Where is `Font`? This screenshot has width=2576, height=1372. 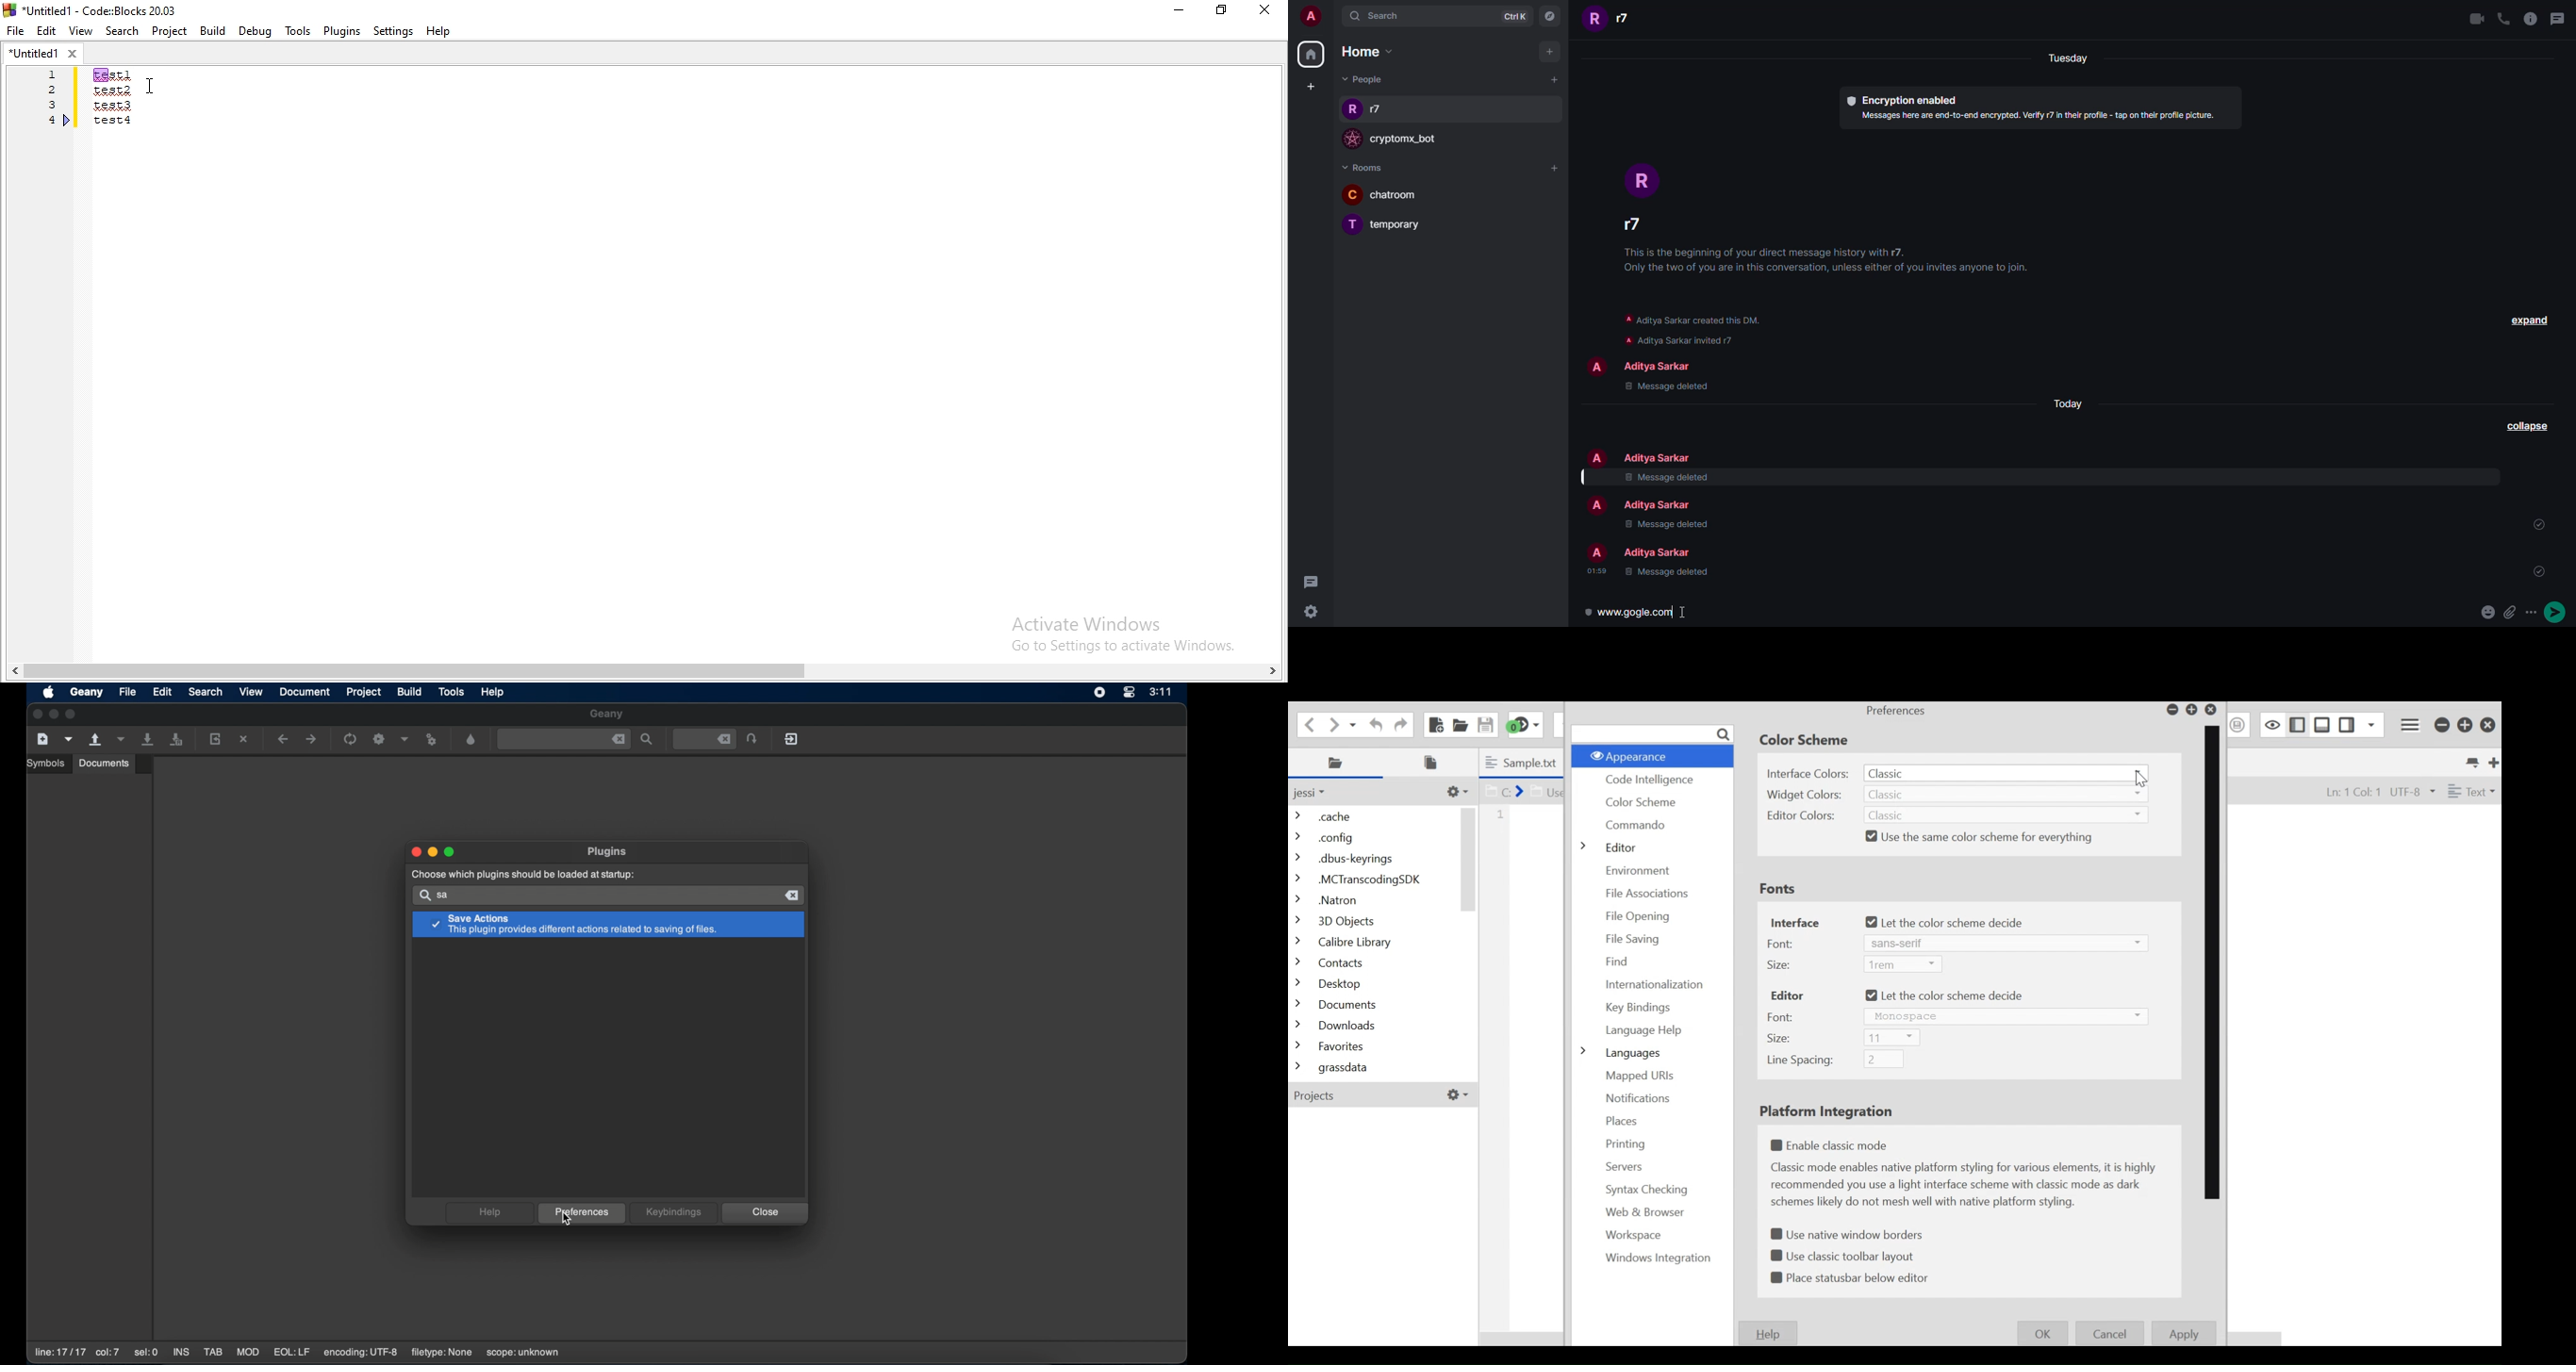 Font is located at coordinates (1780, 943).